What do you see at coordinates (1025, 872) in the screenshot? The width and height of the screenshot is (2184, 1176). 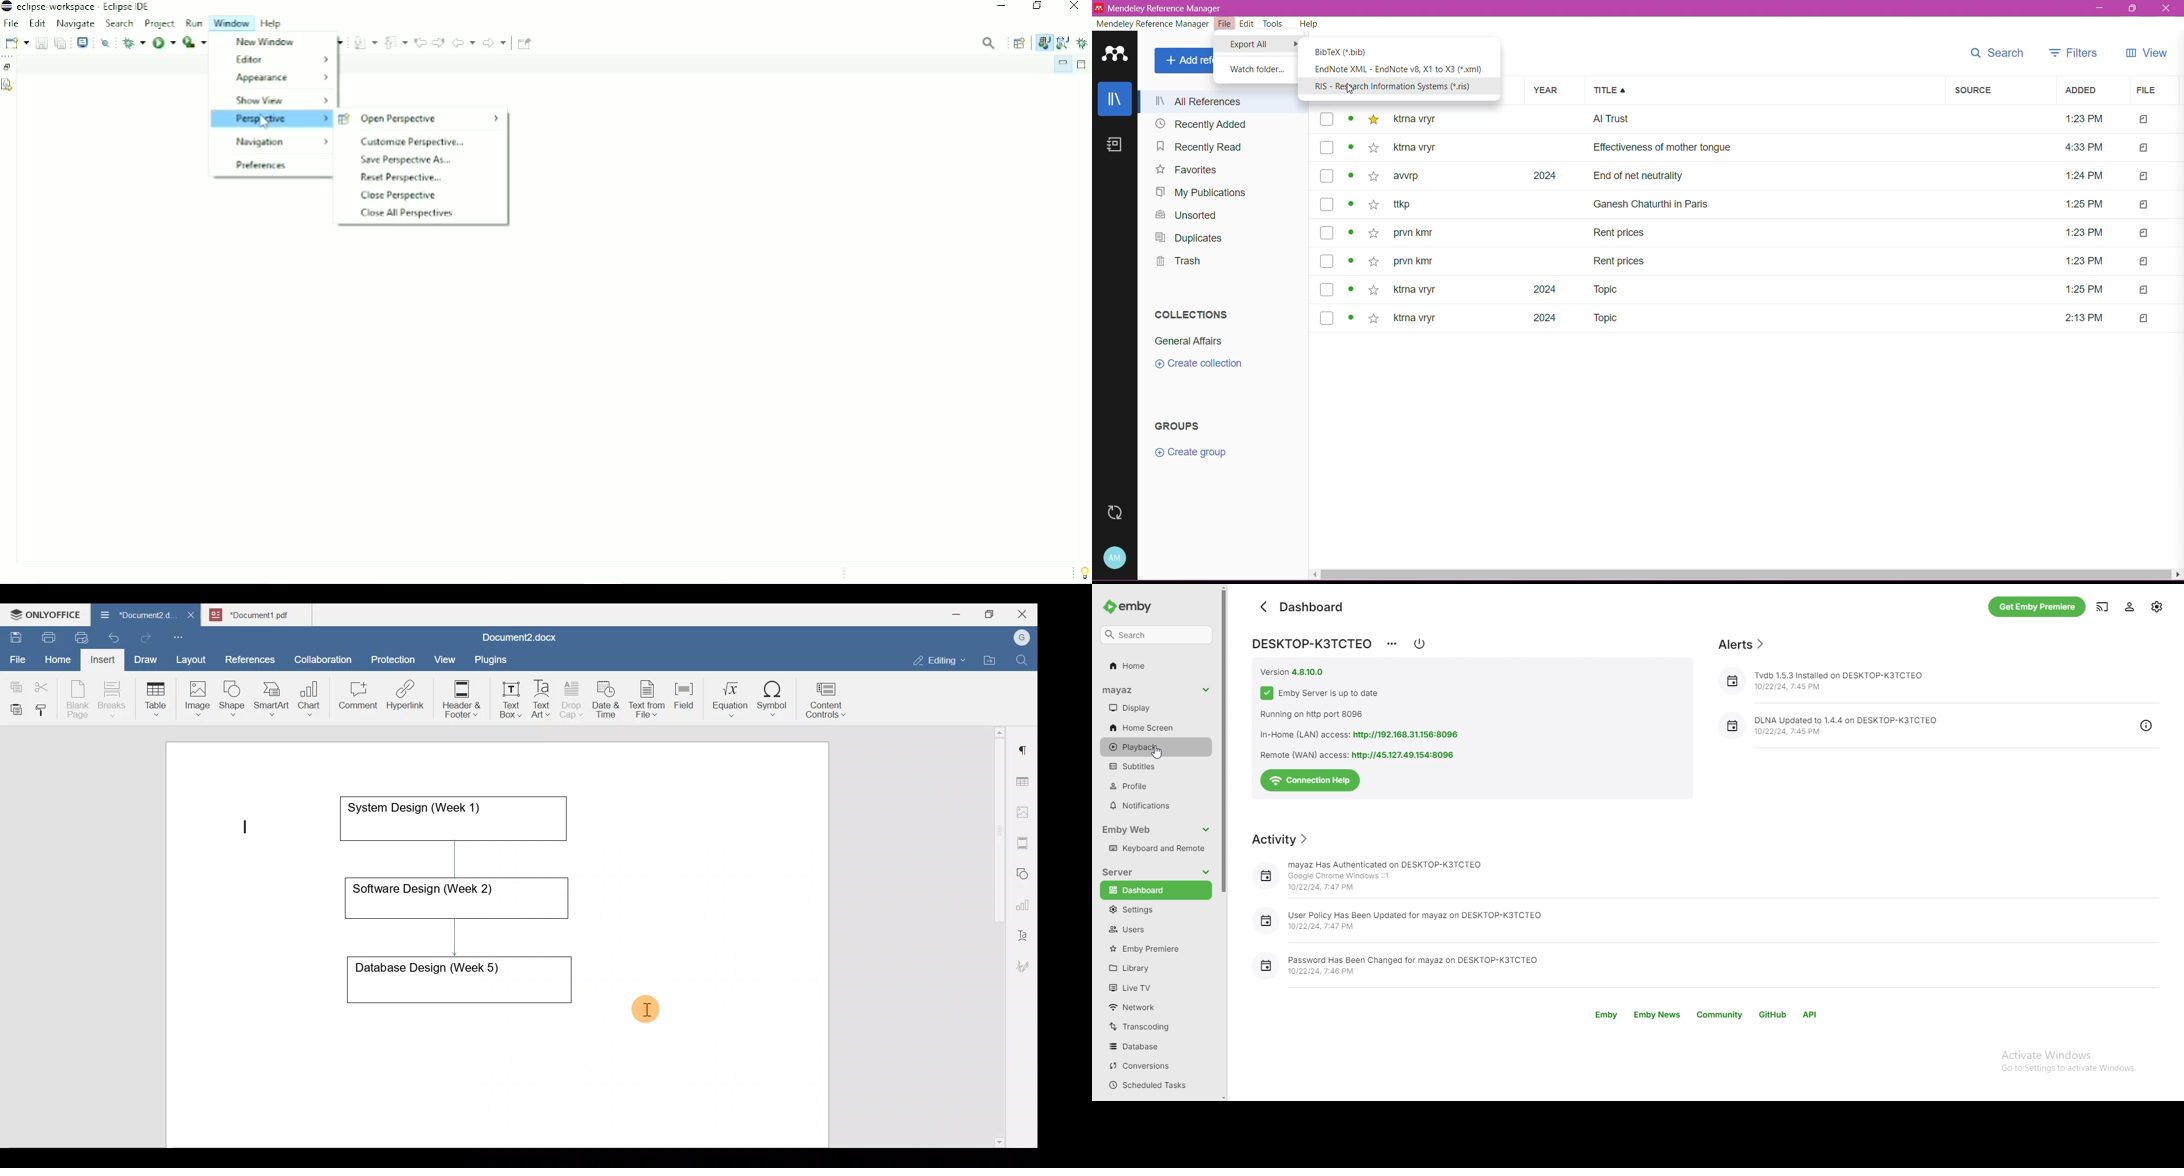 I see `Shapes settings` at bounding box center [1025, 872].